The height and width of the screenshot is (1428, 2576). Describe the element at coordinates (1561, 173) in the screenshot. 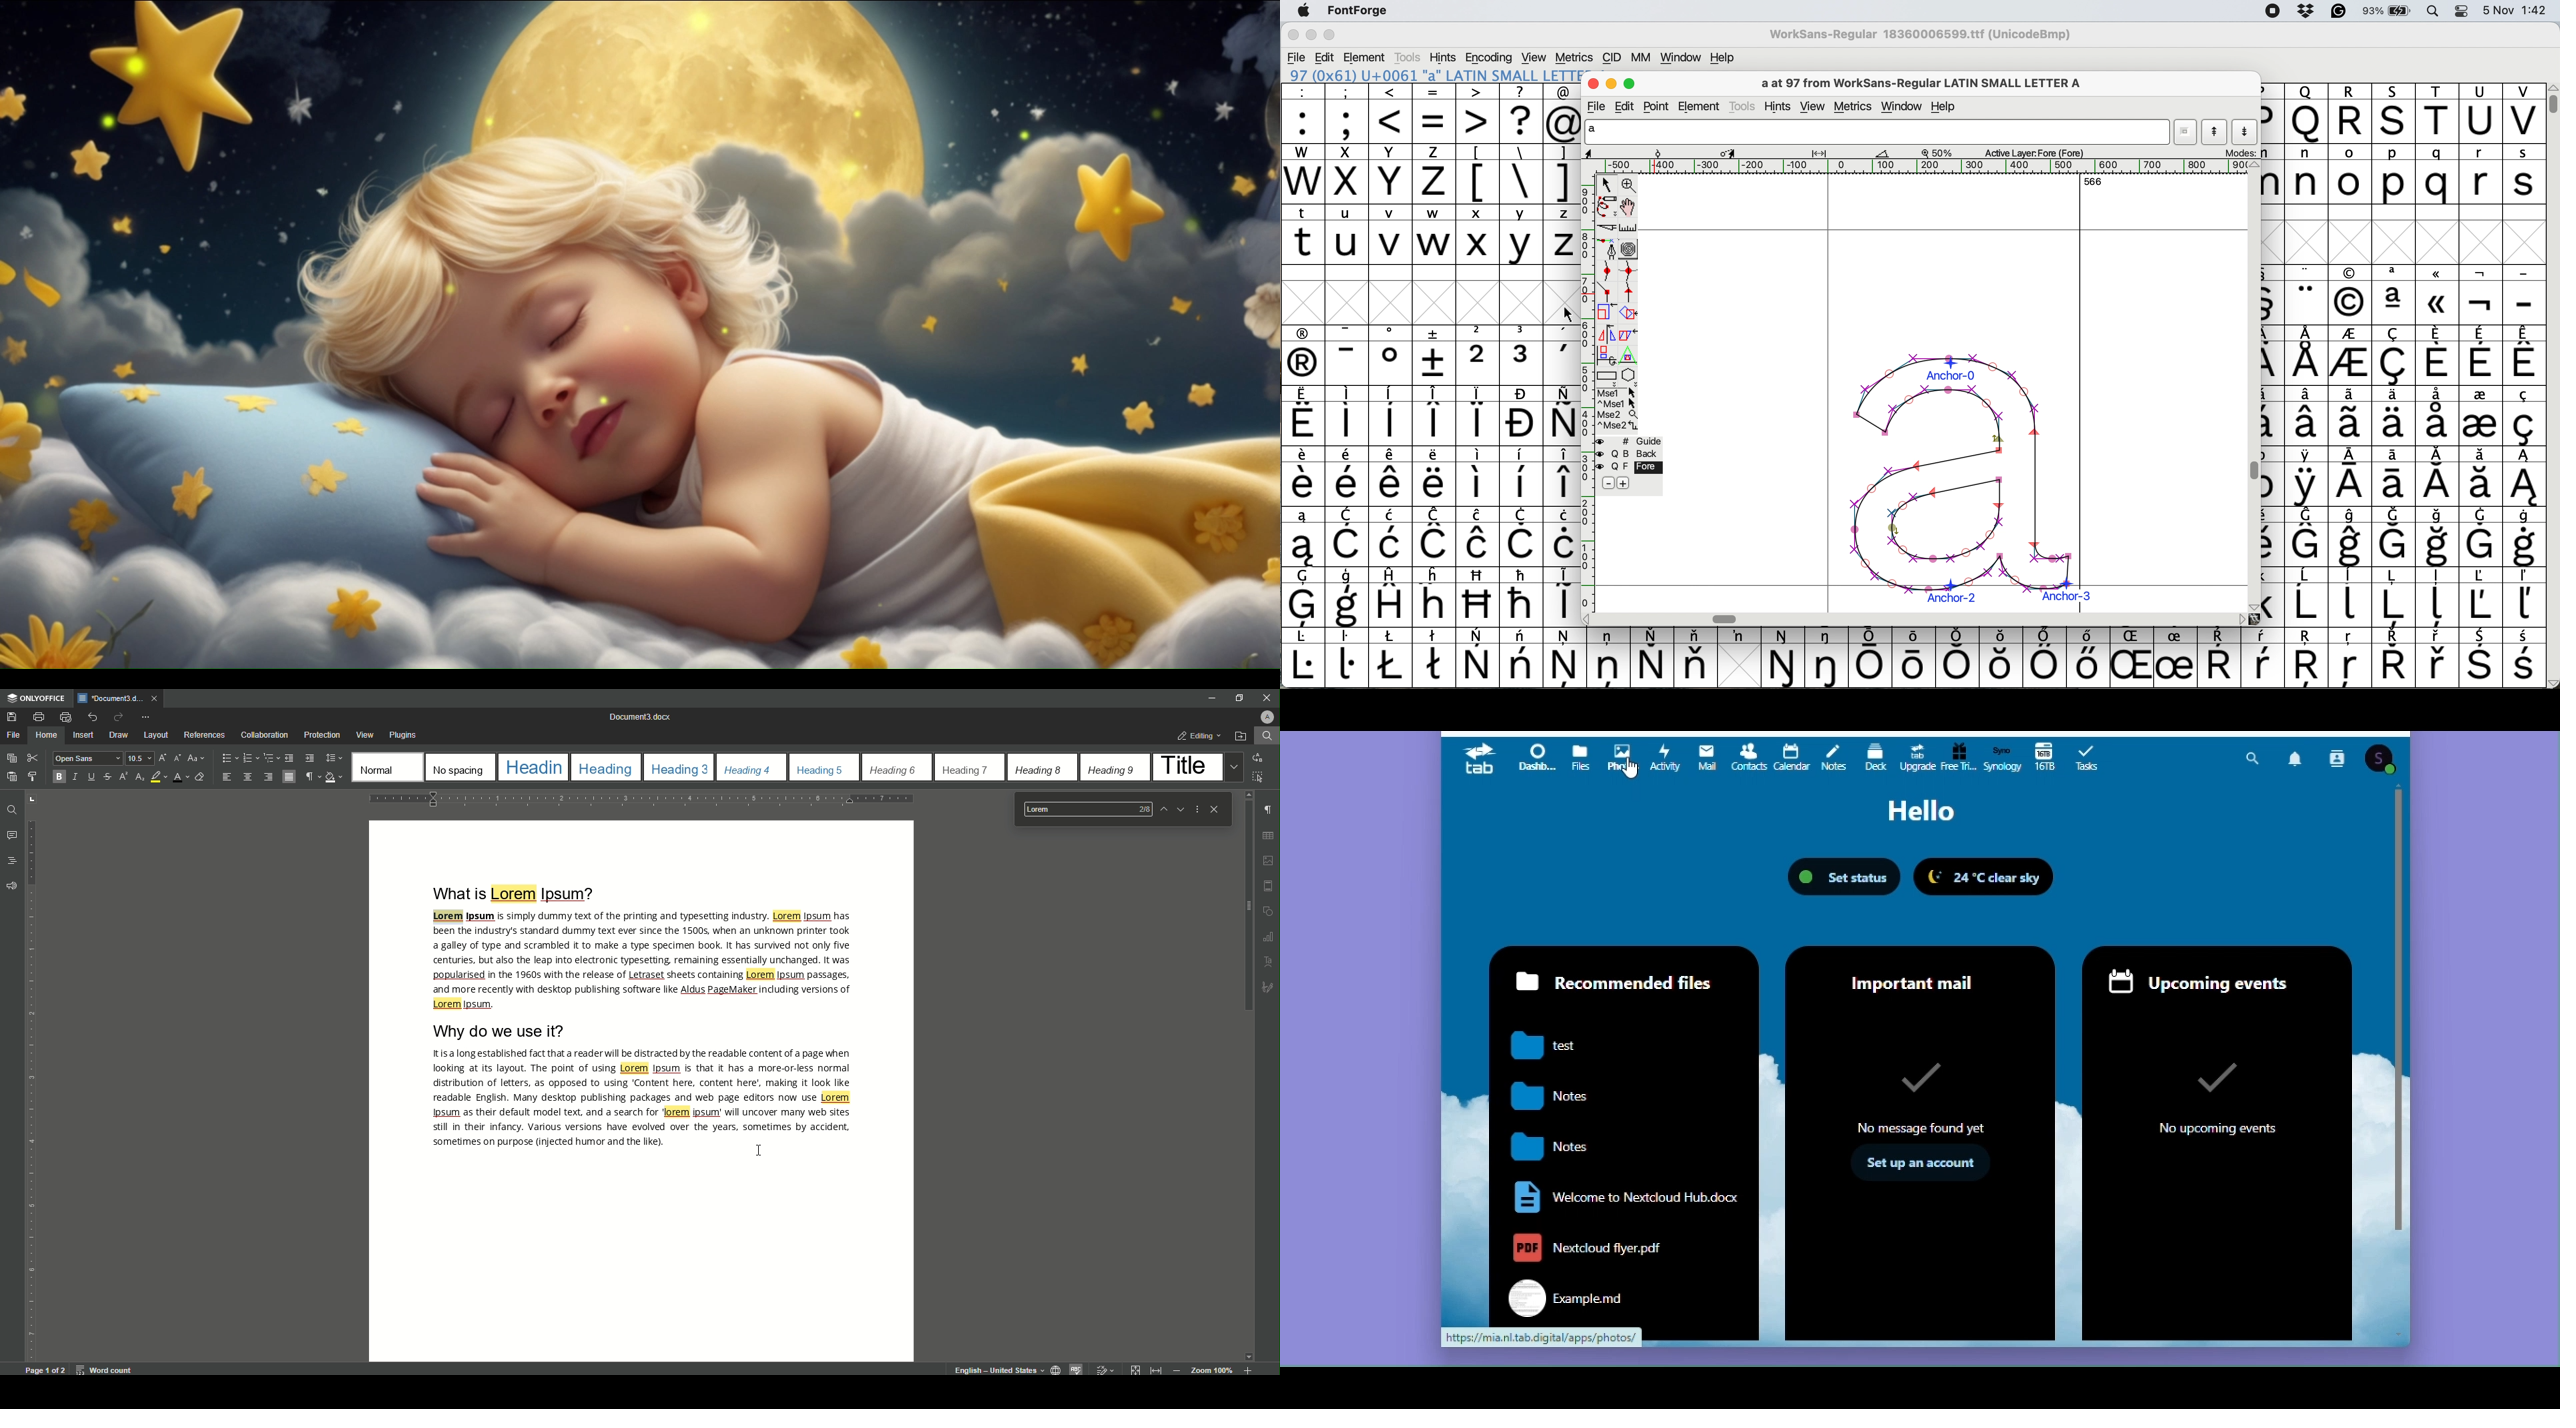

I see `]` at that location.